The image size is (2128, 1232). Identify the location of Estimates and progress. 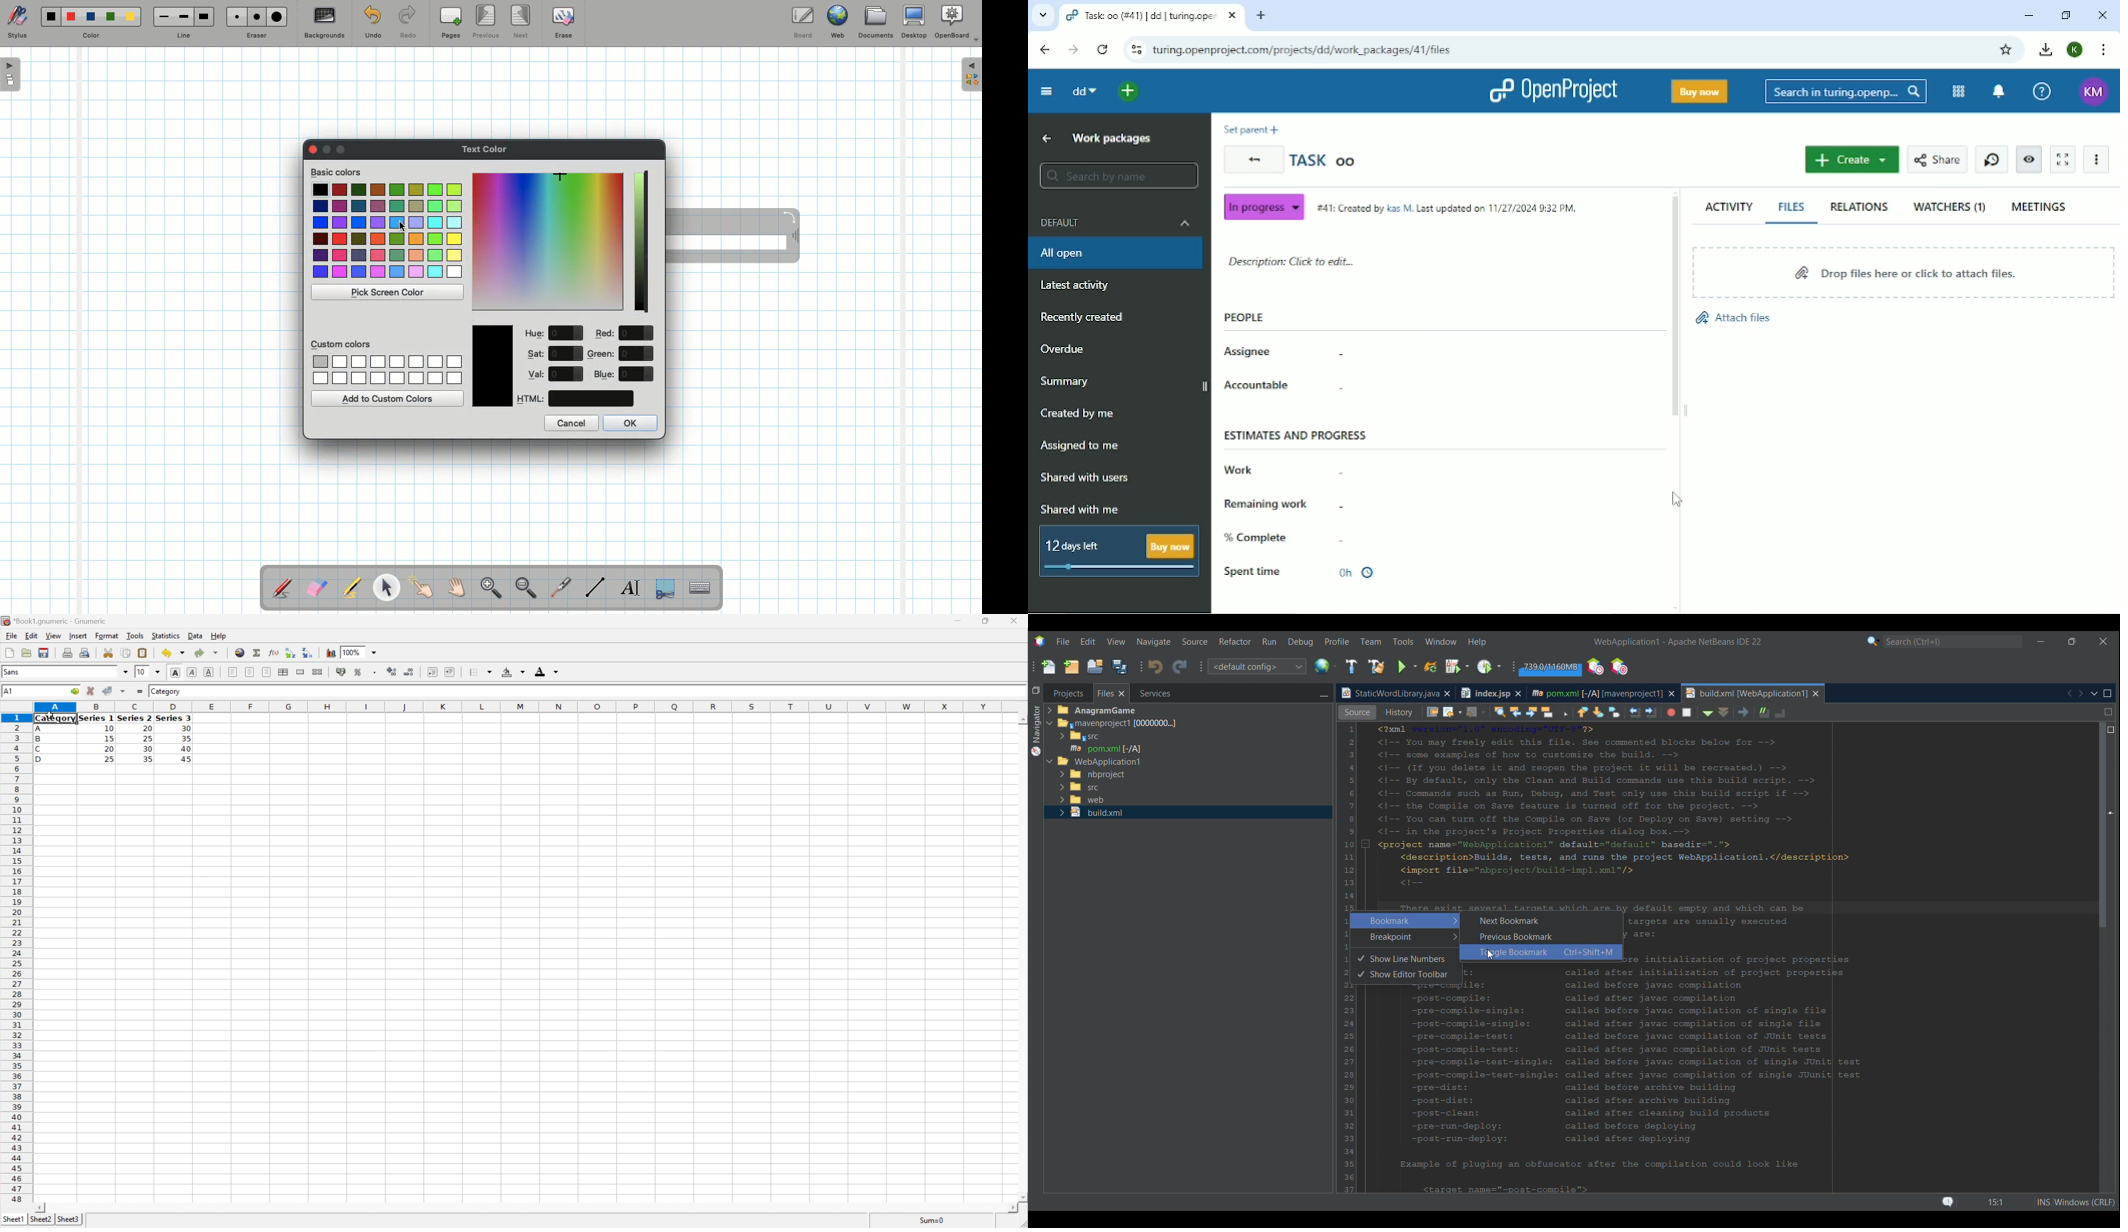
(1296, 435).